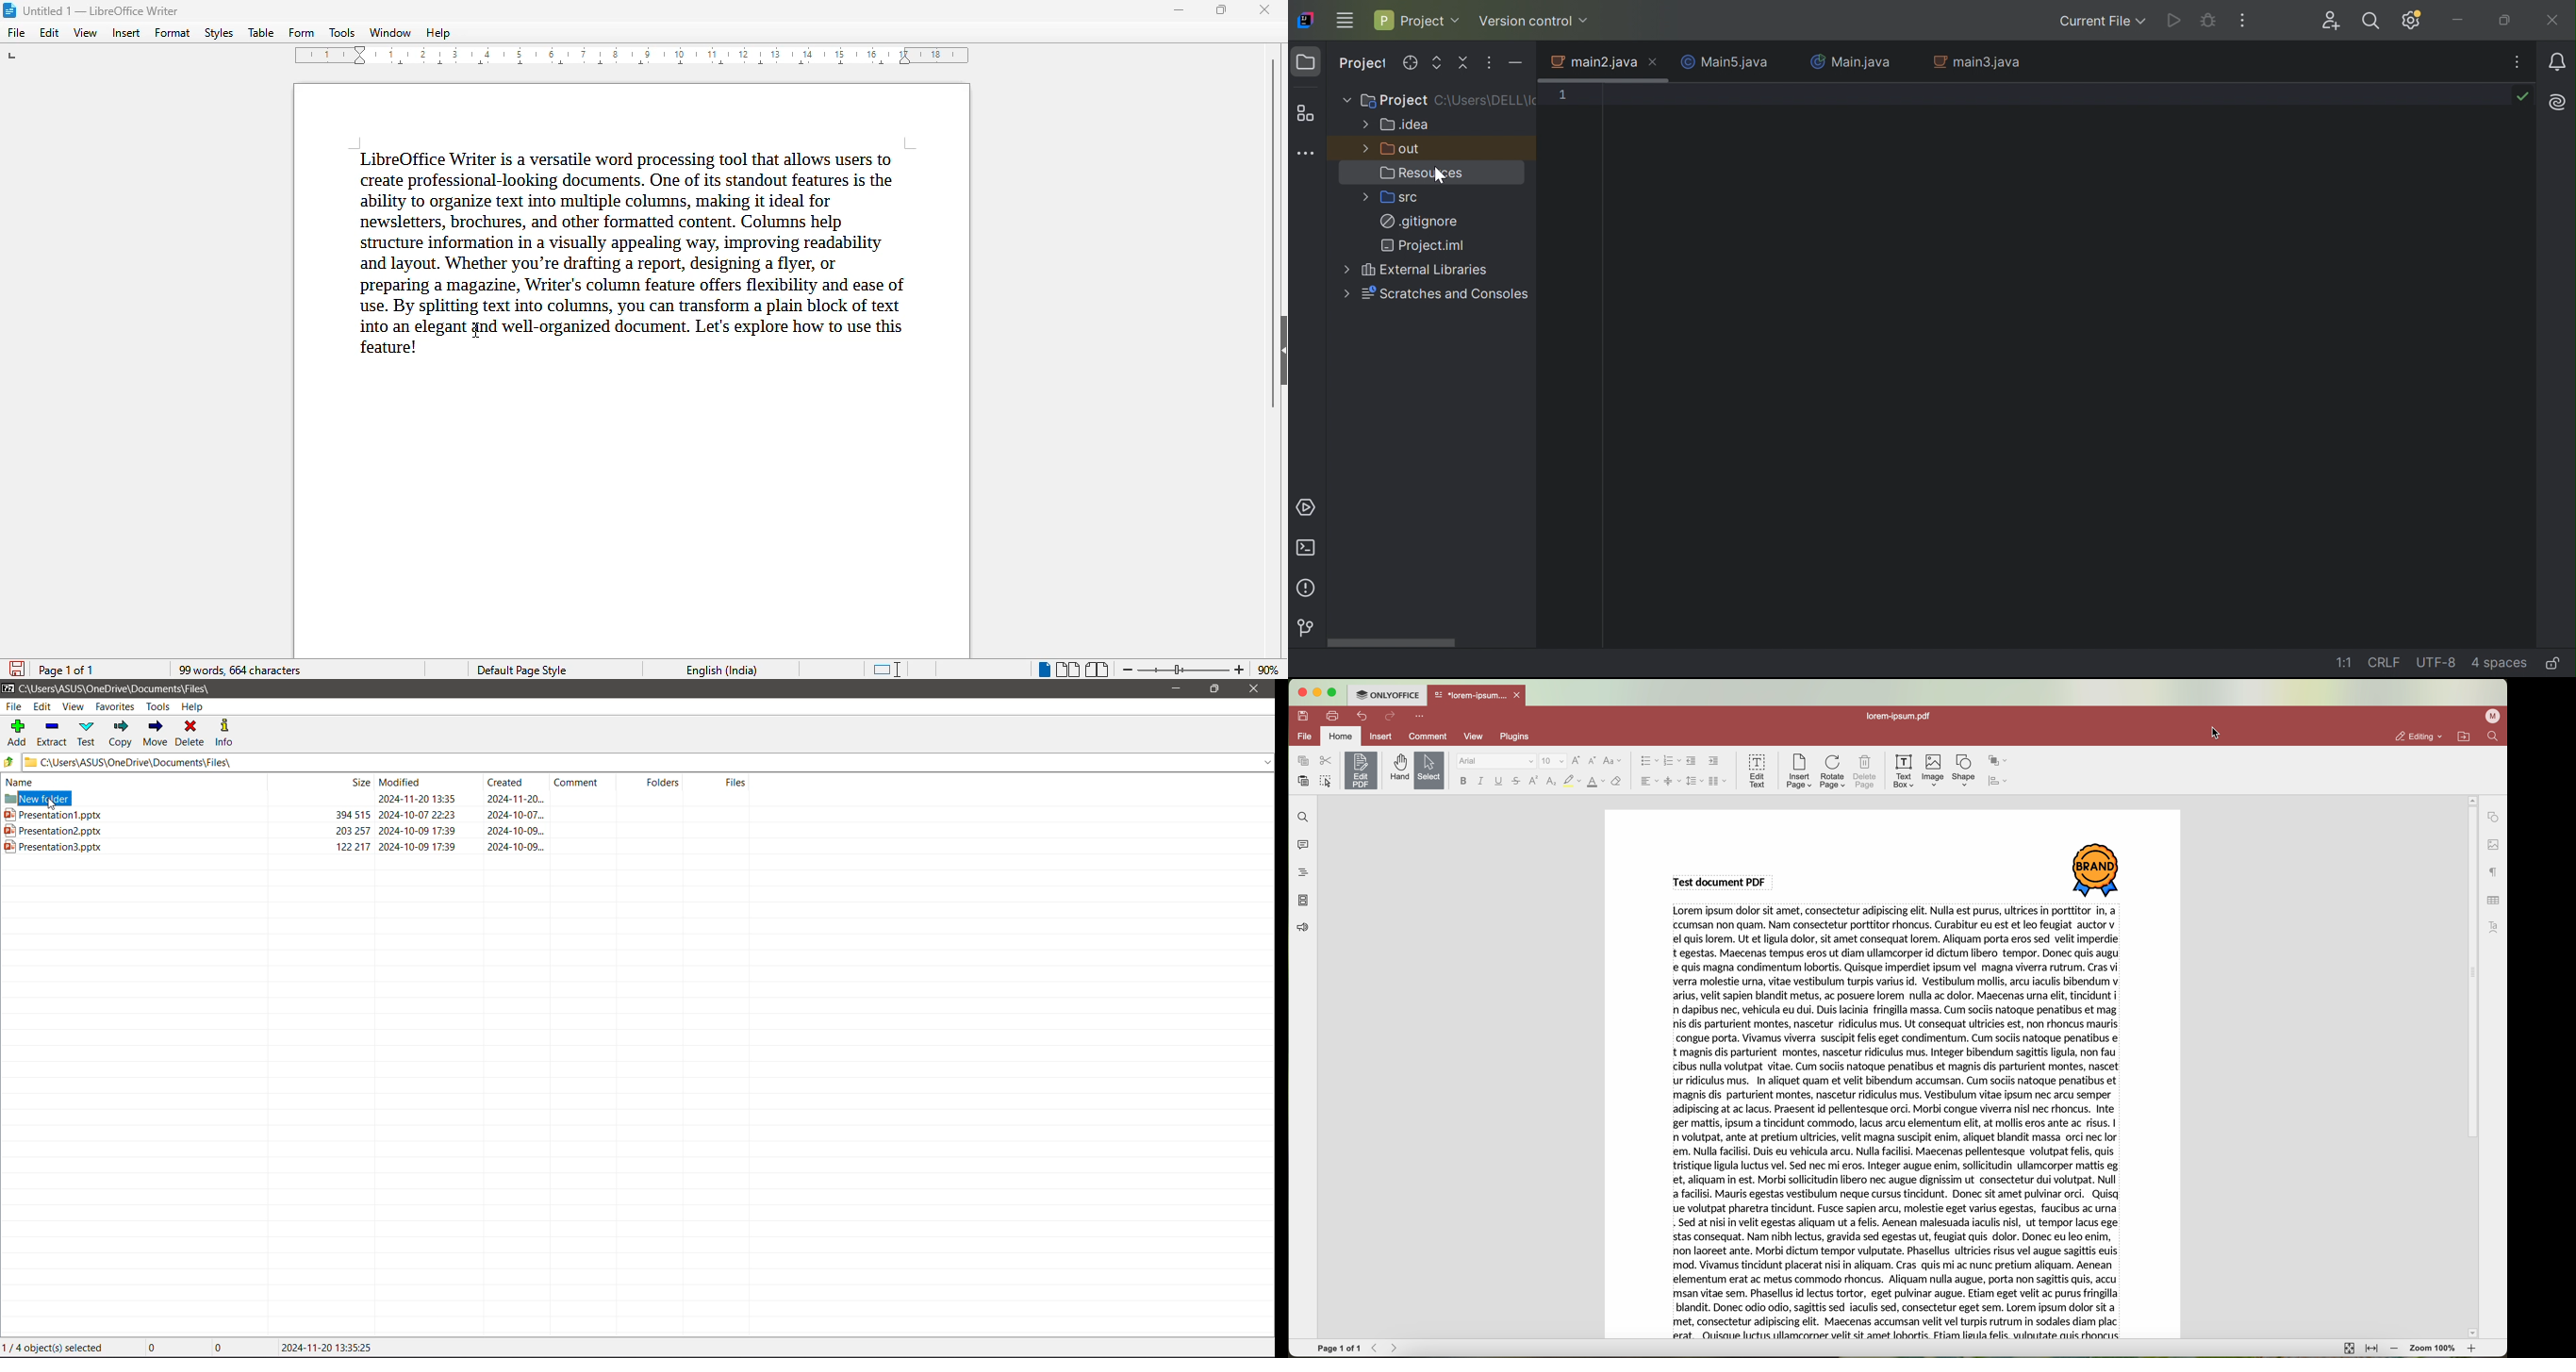 The image size is (2576, 1372). I want to click on numbering, so click(1672, 761).